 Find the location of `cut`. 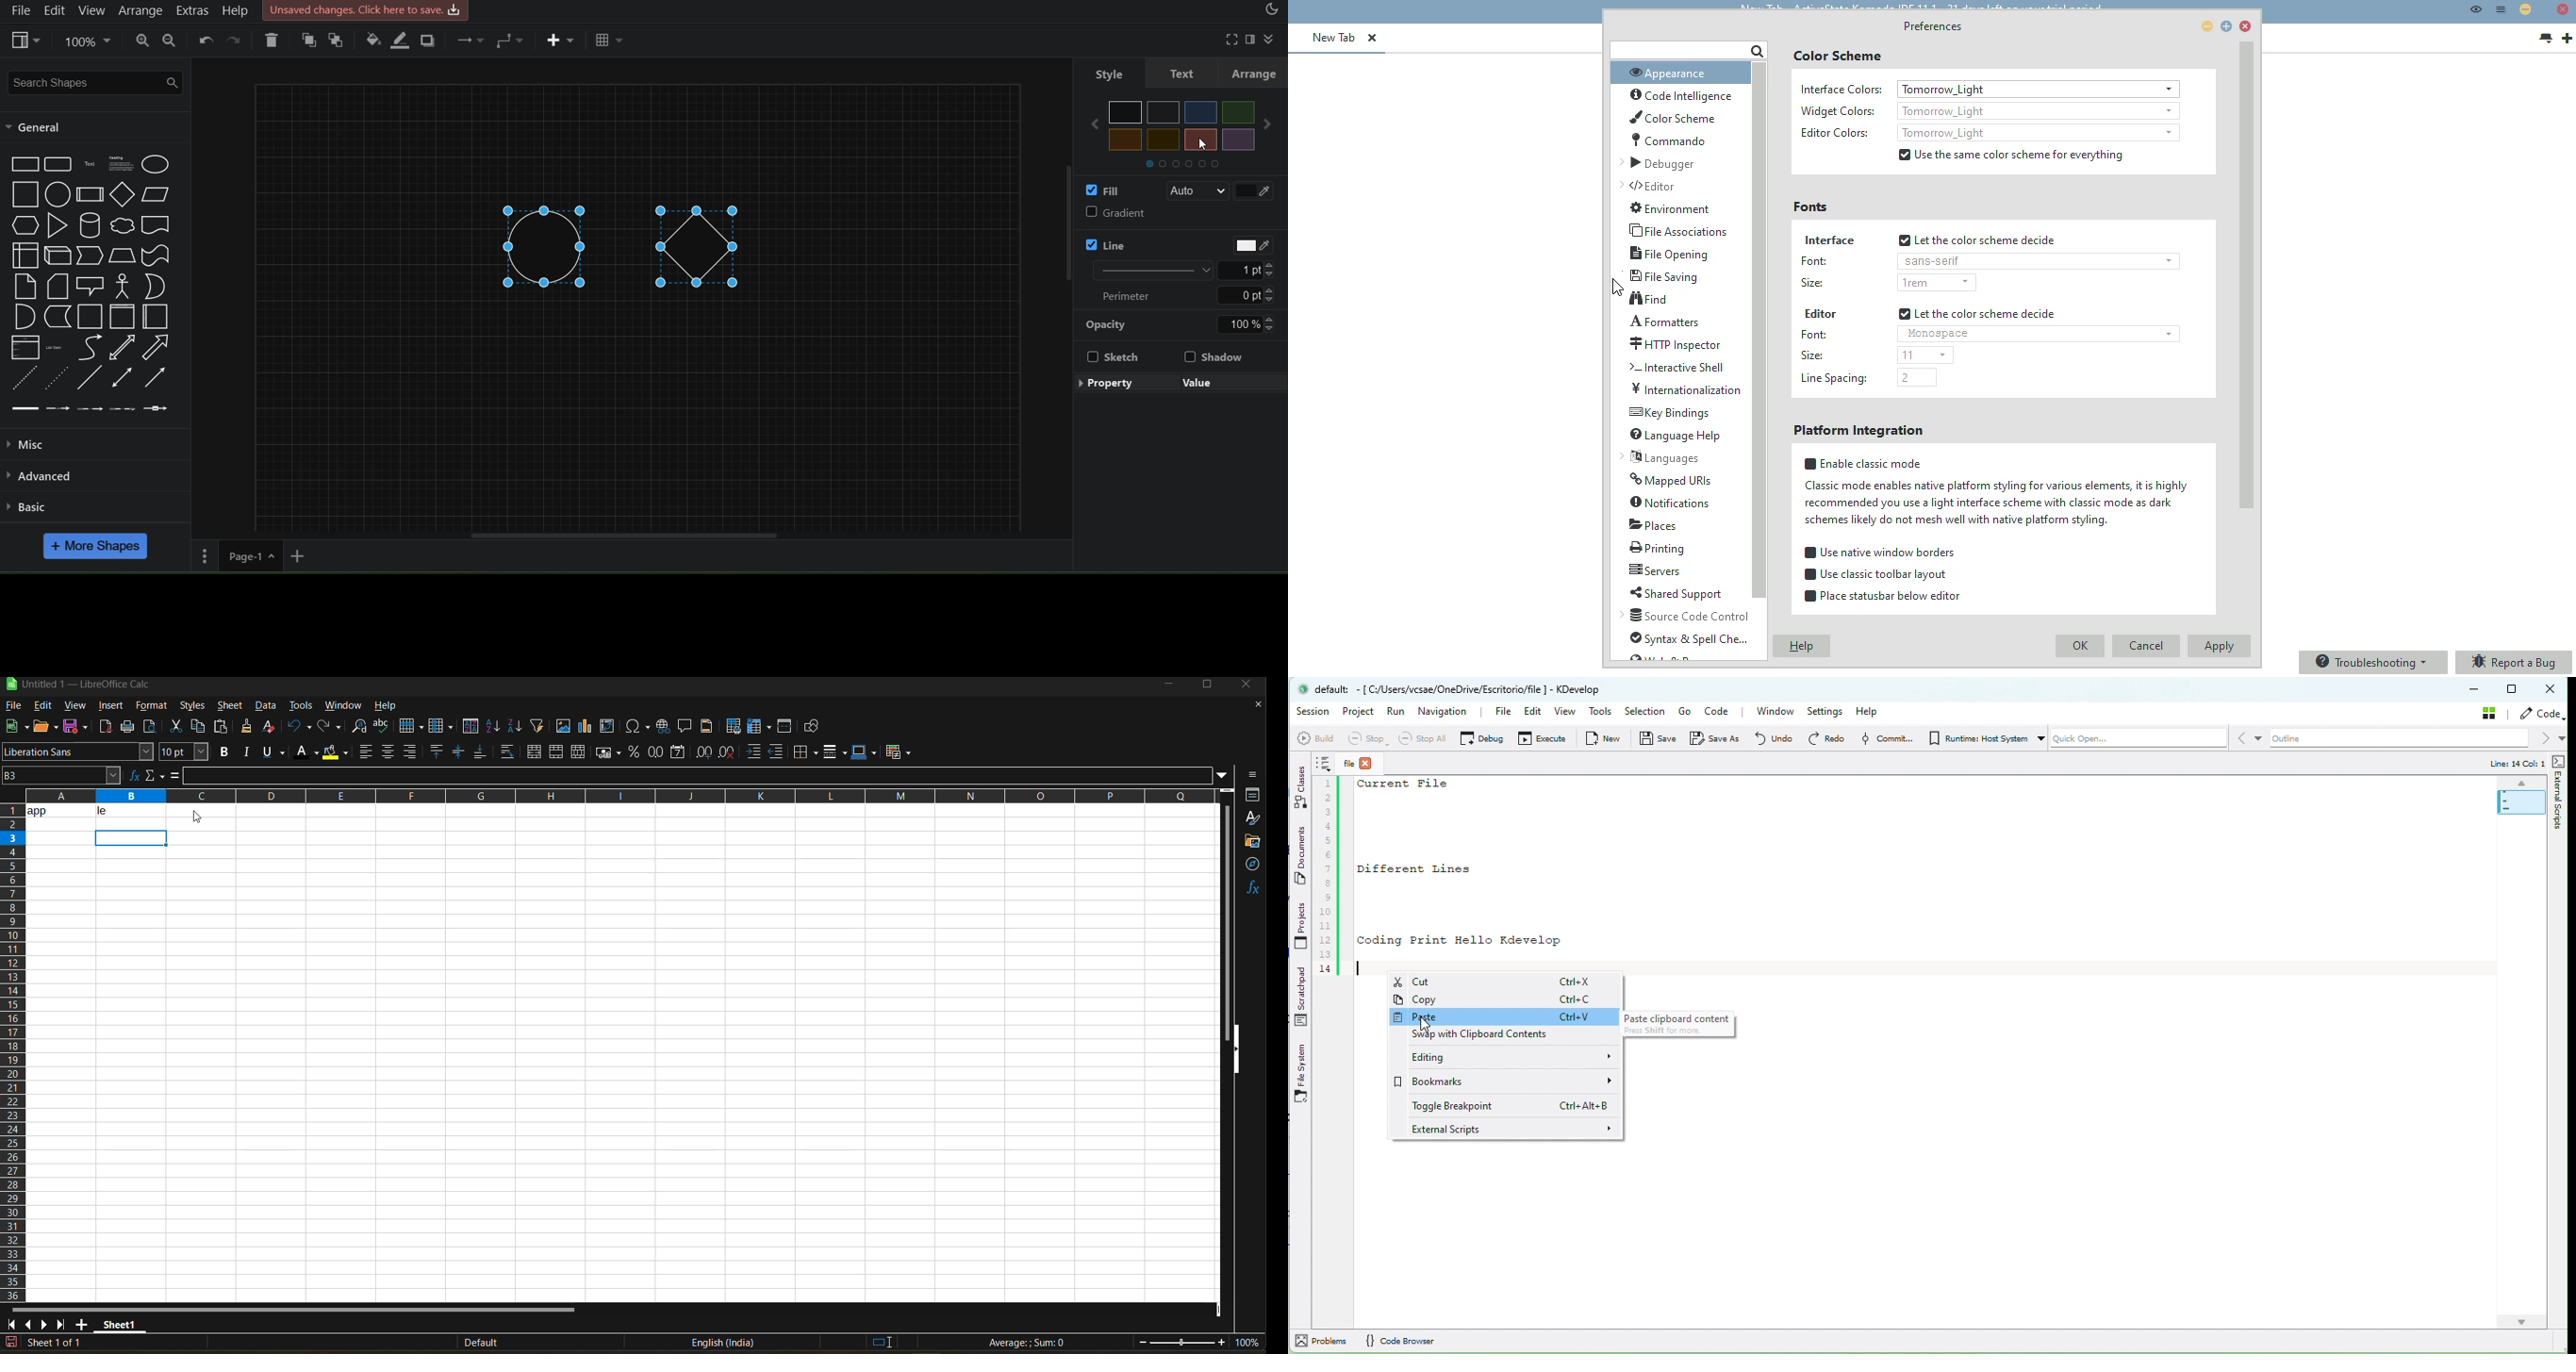

cut is located at coordinates (176, 727).